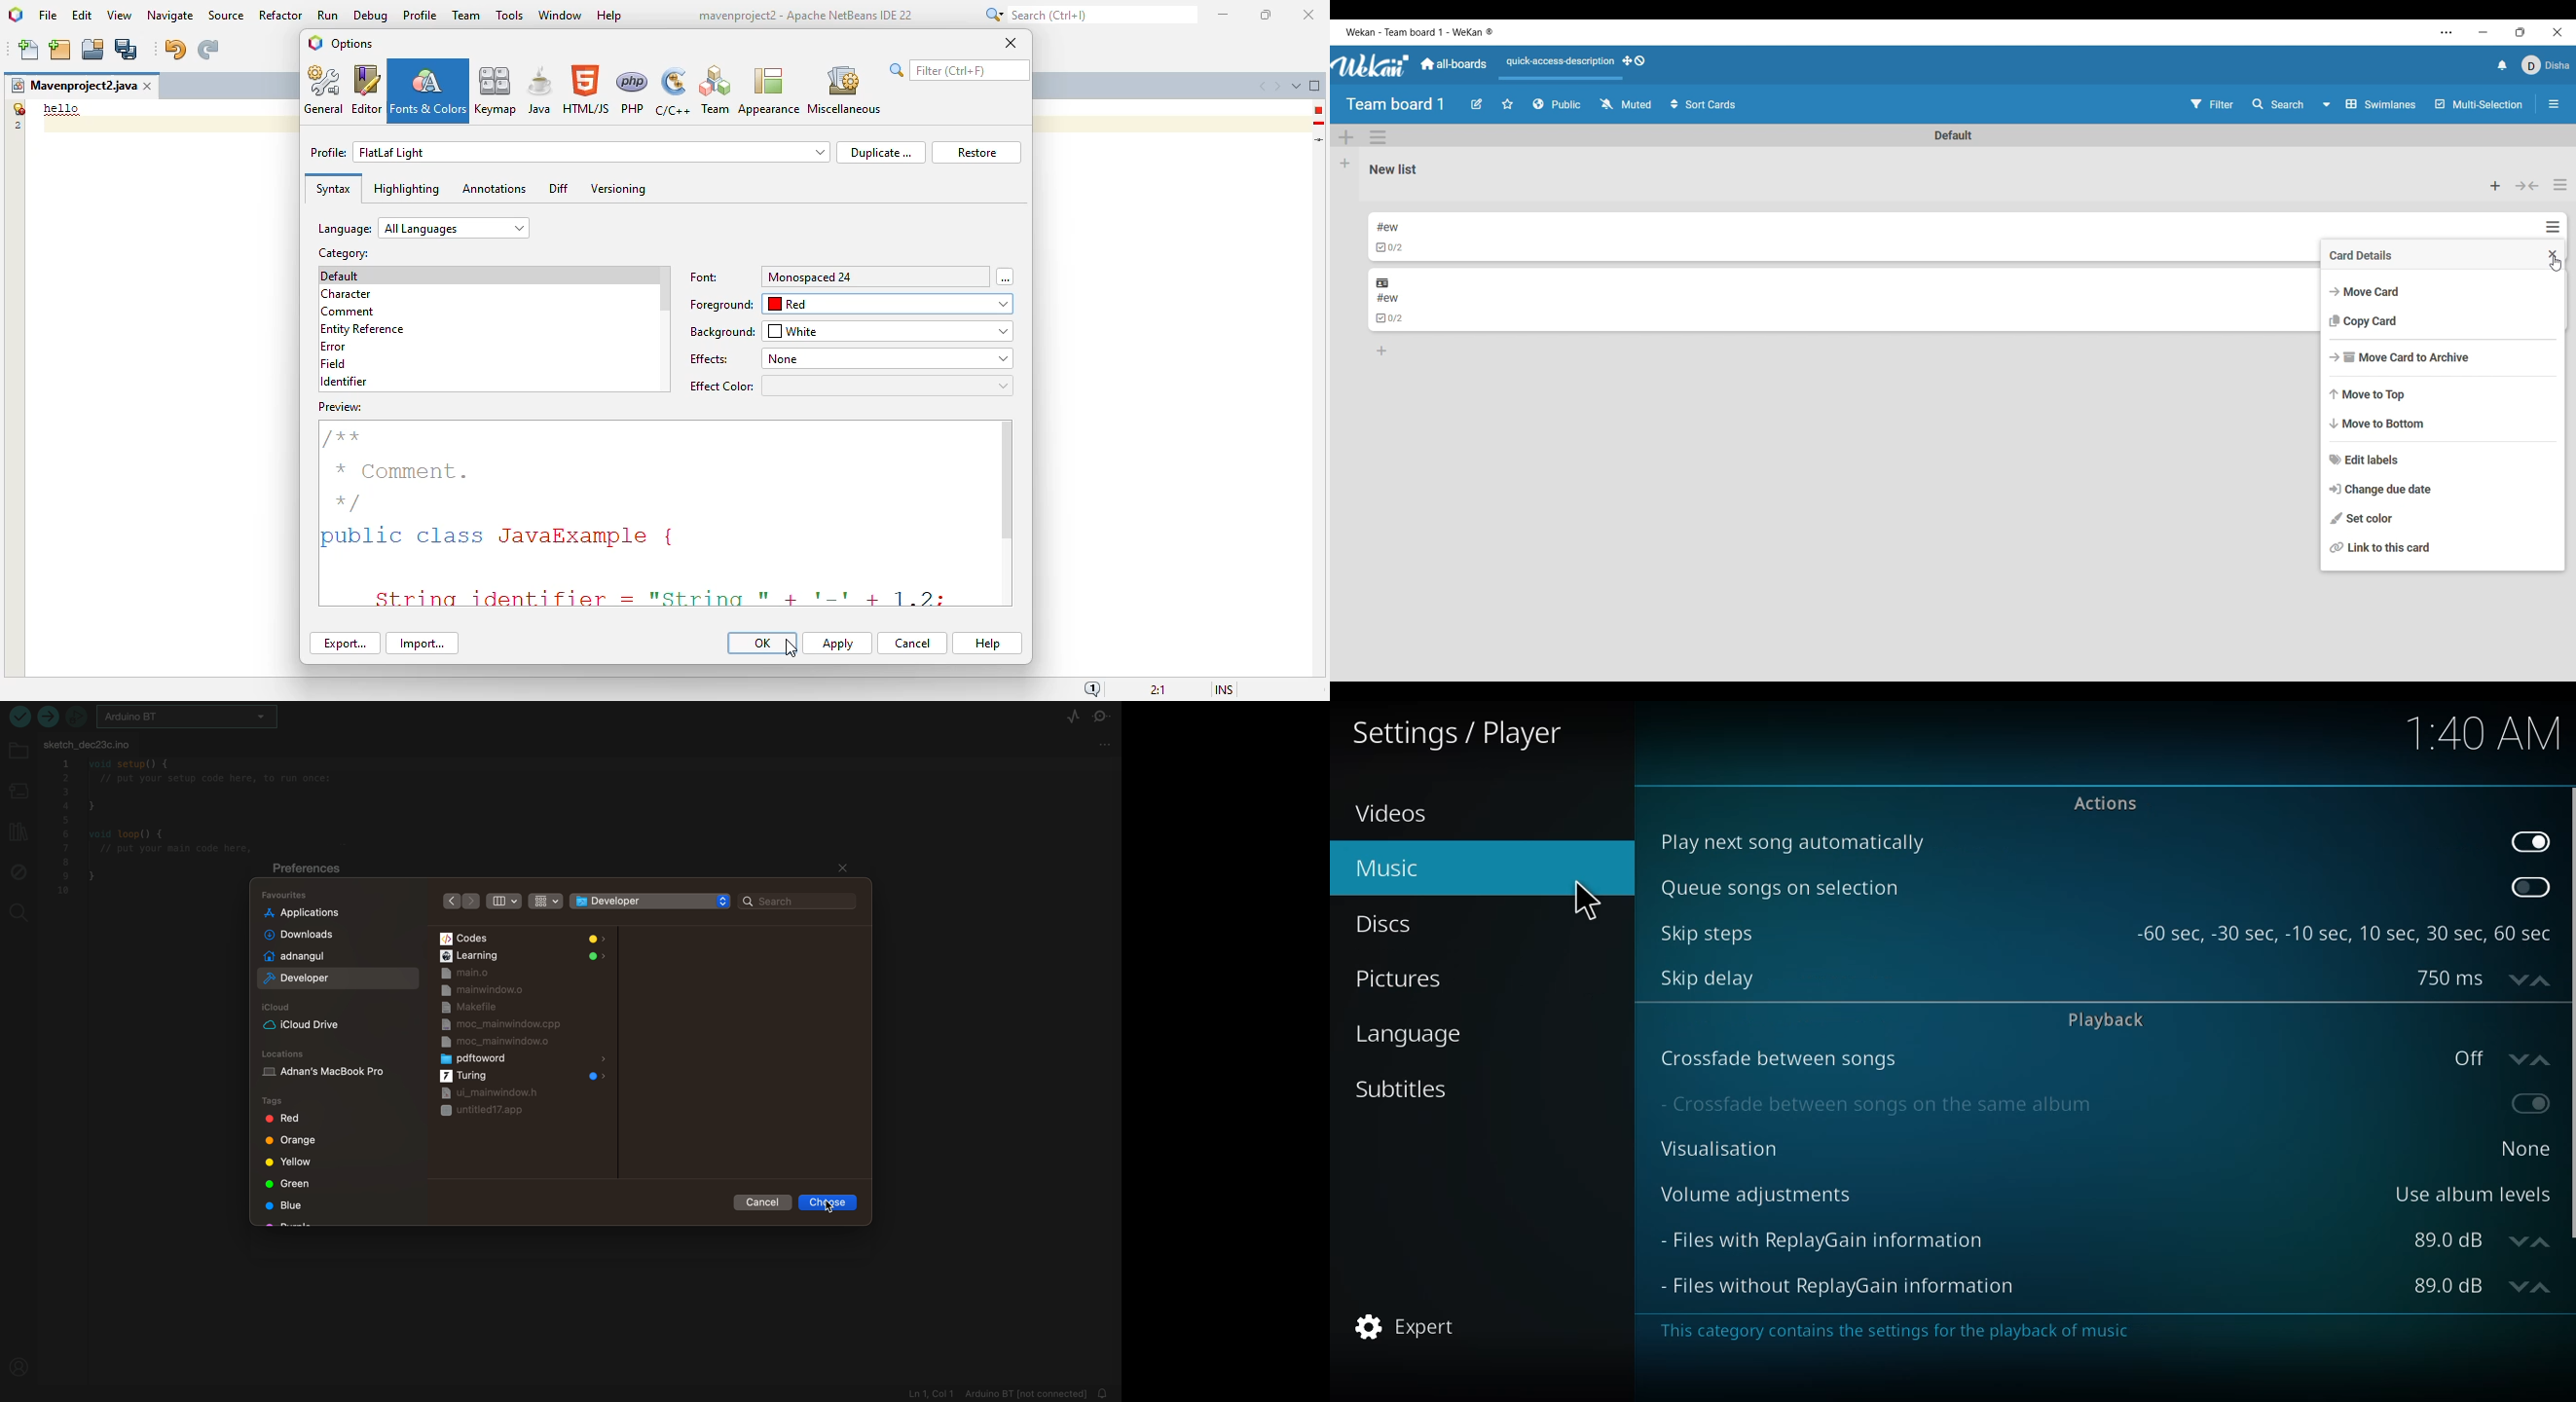 The height and width of the screenshot is (1428, 2576). What do you see at coordinates (1558, 67) in the screenshot?
I see `Quick access description` at bounding box center [1558, 67].